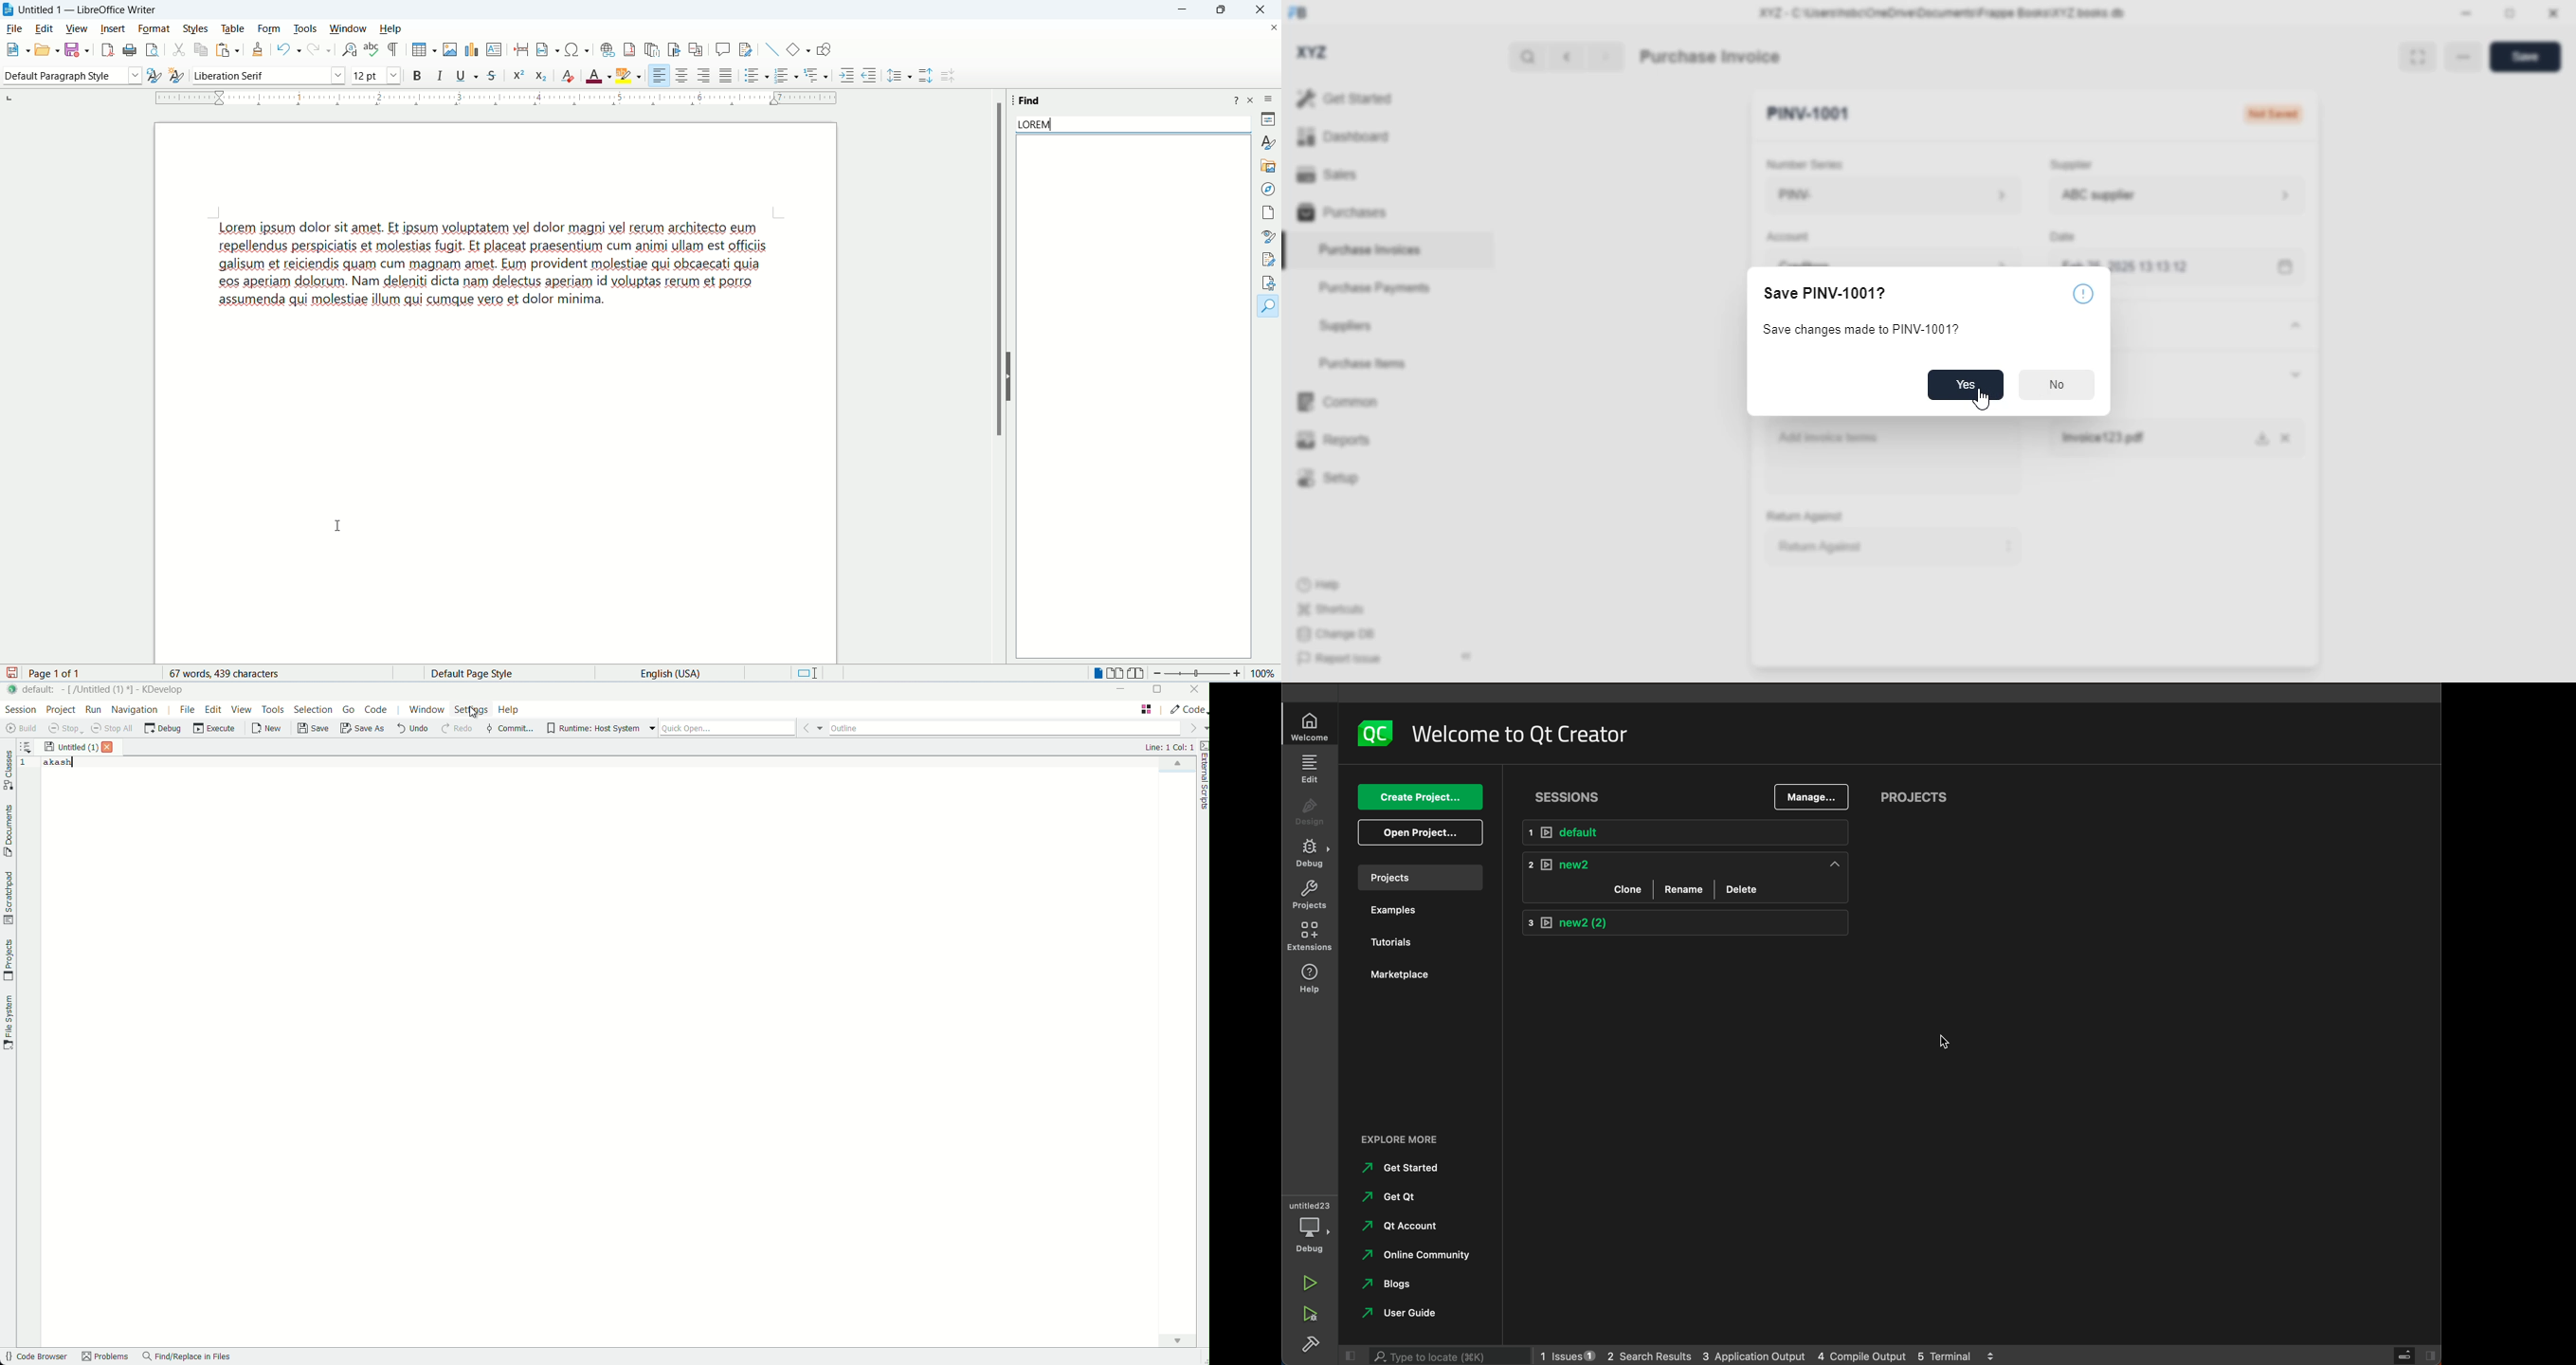 The image size is (2576, 1372). Describe the element at coordinates (35, 1357) in the screenshot. I see `code browser` at that location.